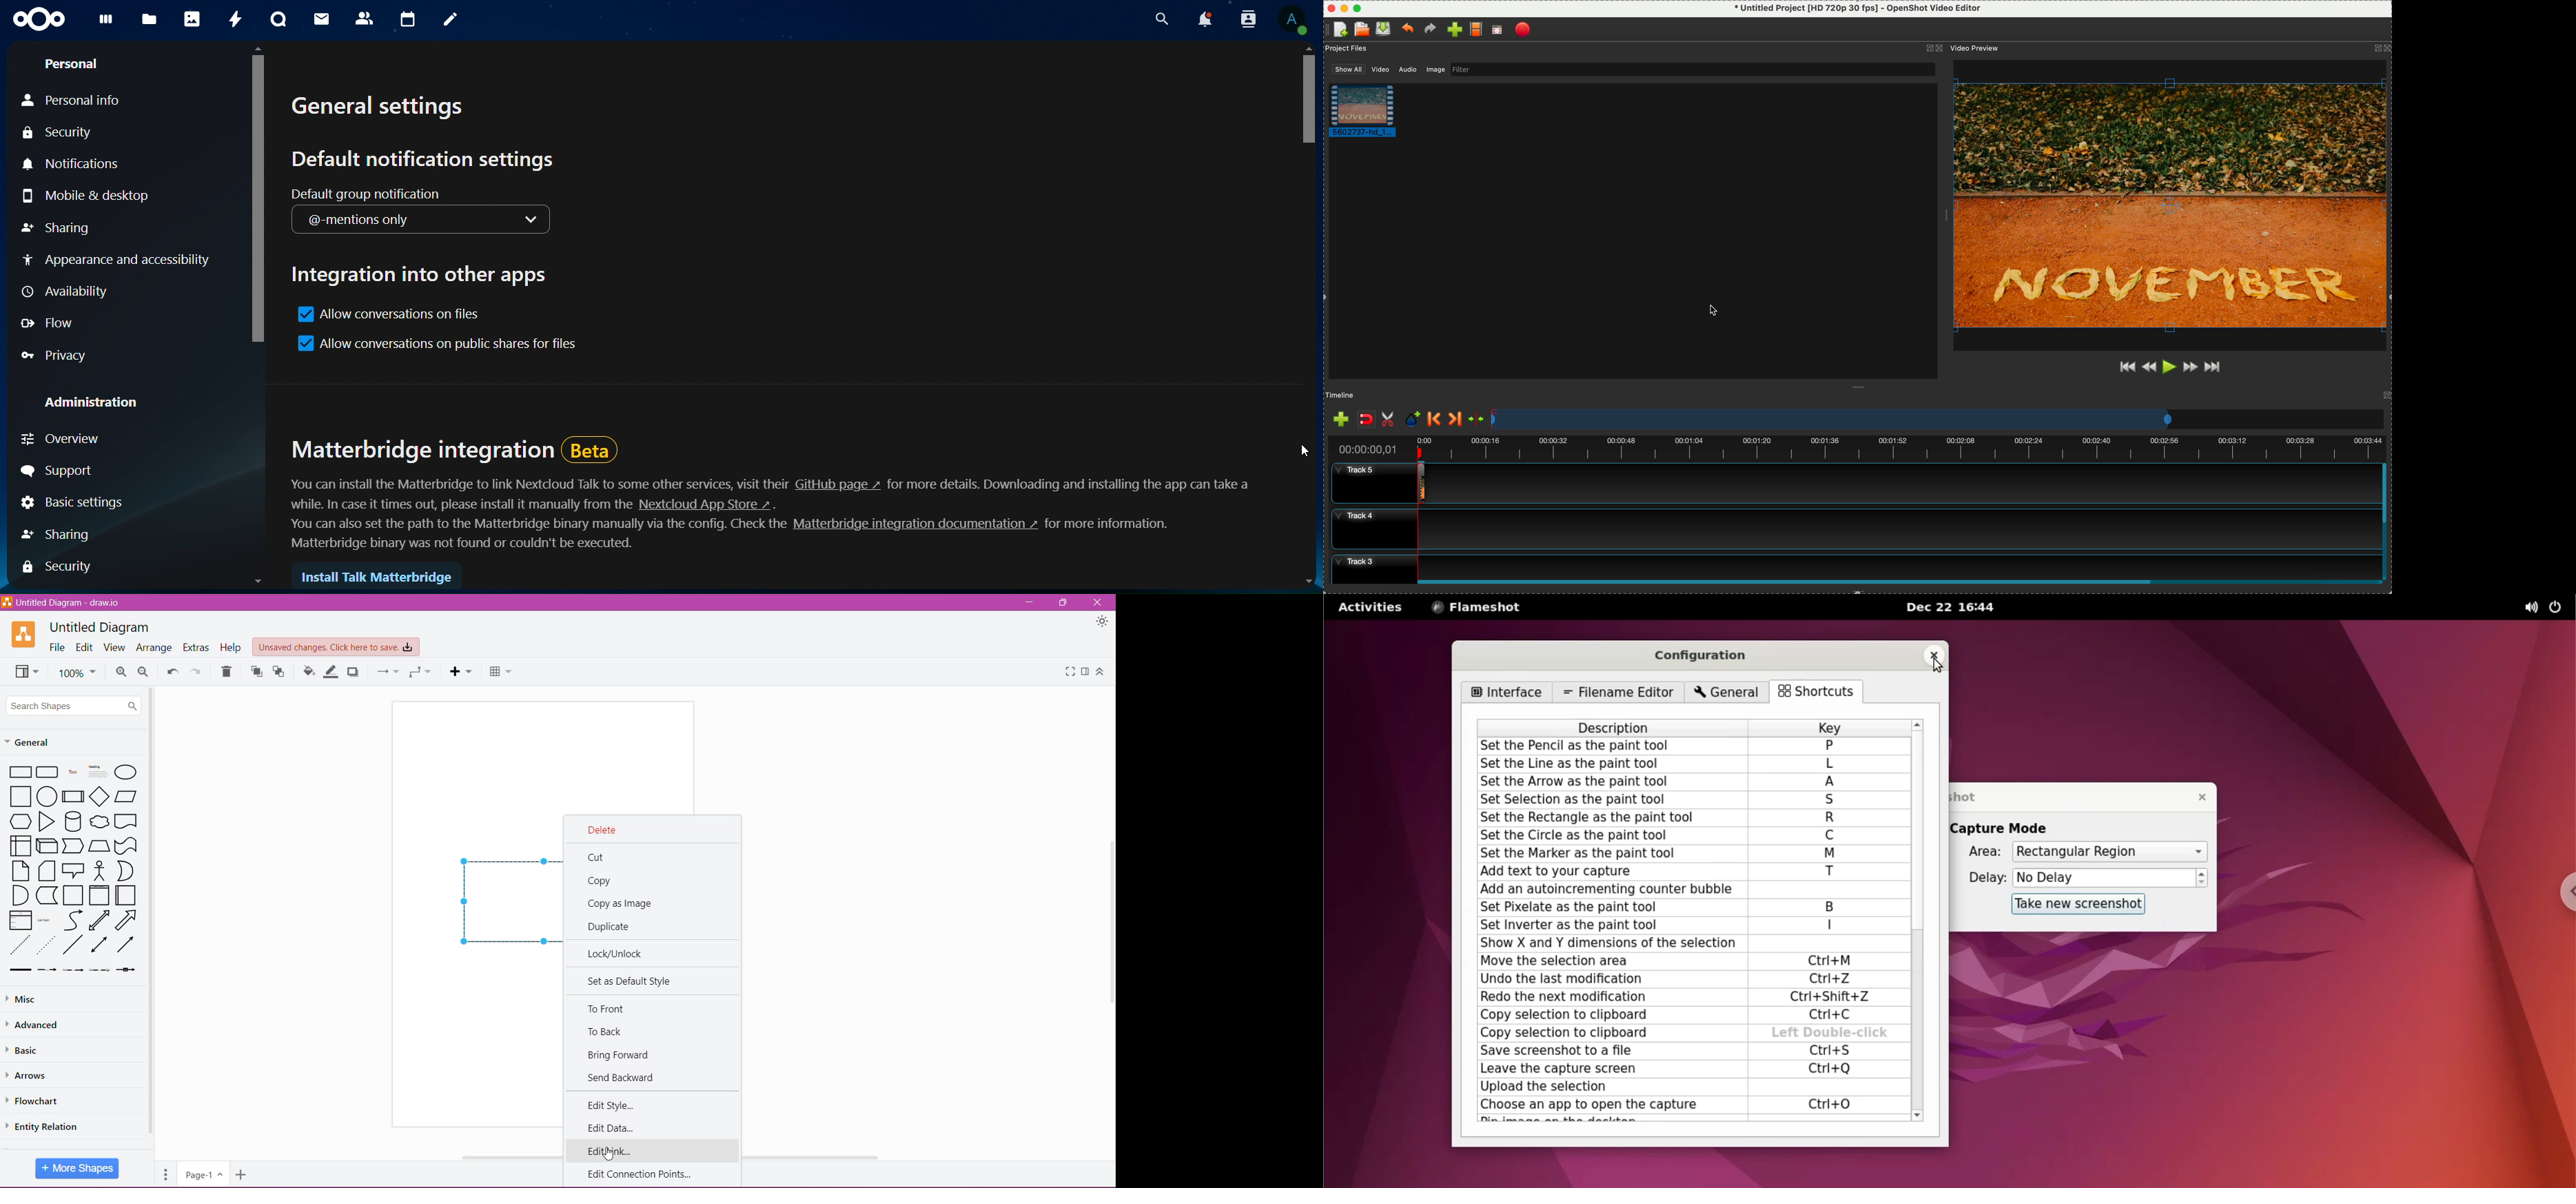 The width and height of the screenshot is (2576, 1204). What do you see at coordinates (121, 672) in the screenshot?
I see `Zoom In` at bounding box center [121, 672].